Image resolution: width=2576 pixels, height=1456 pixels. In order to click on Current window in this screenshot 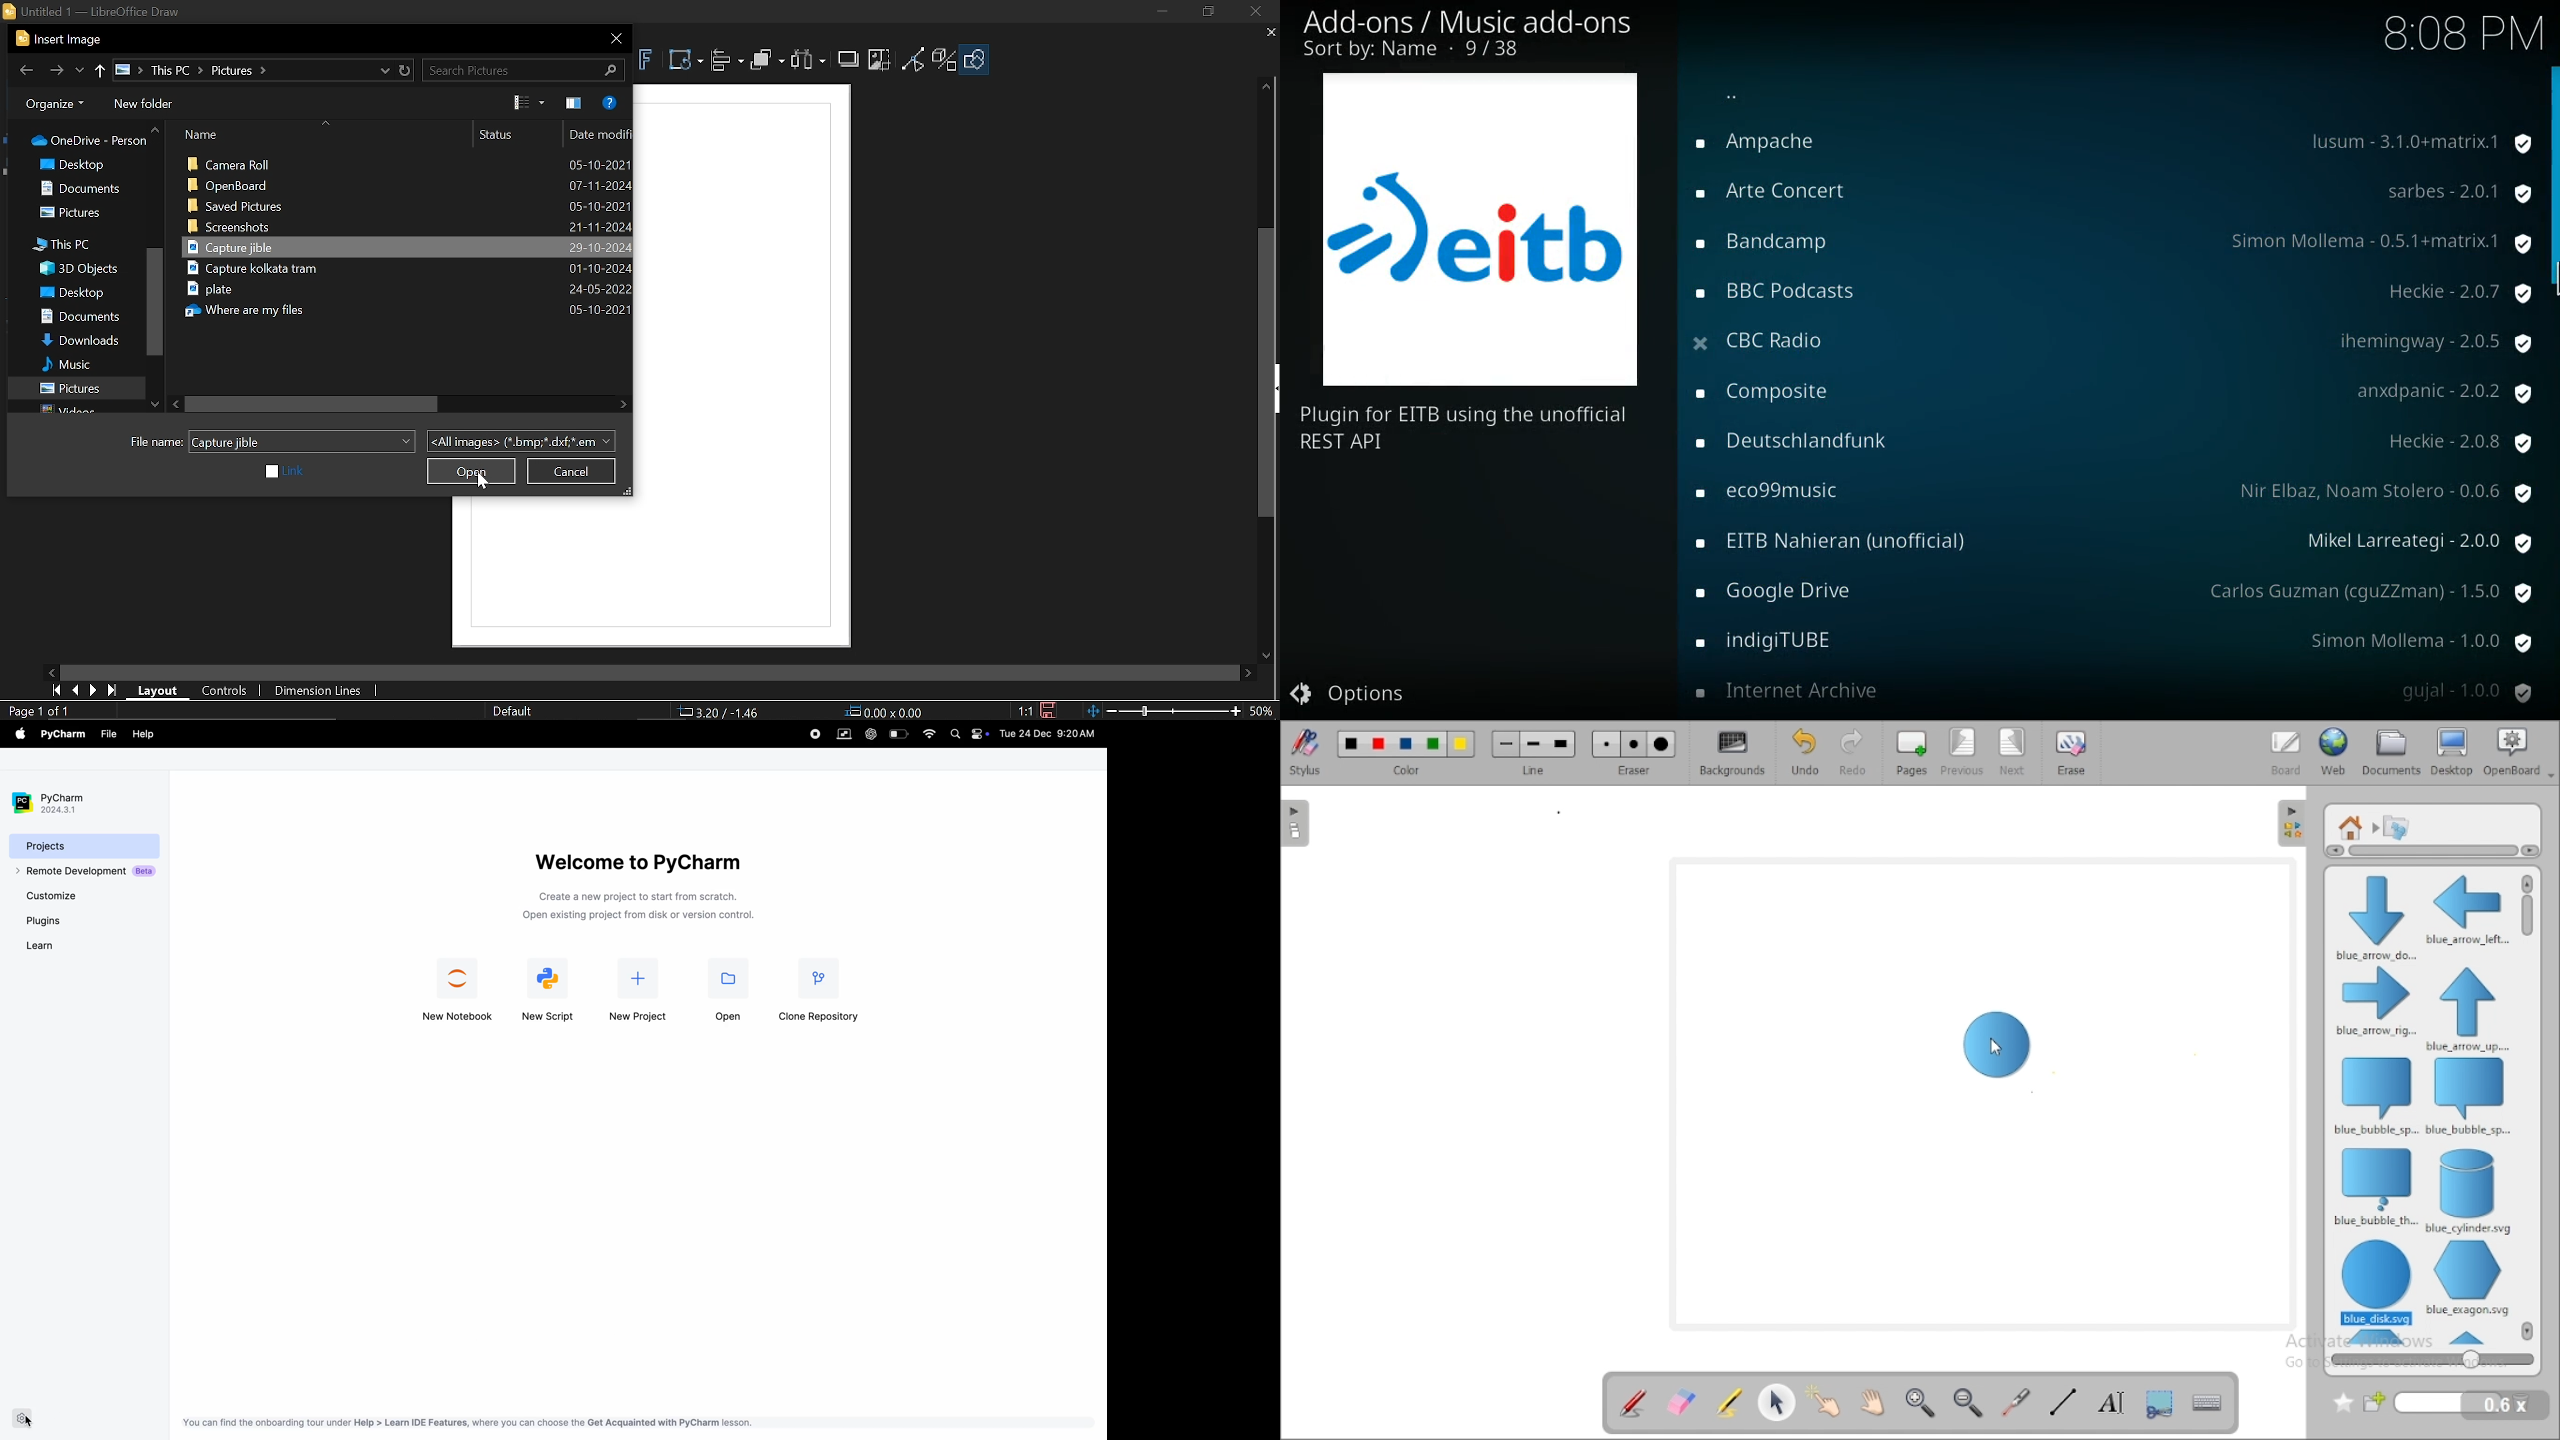, I will do `click(62, 38)`.